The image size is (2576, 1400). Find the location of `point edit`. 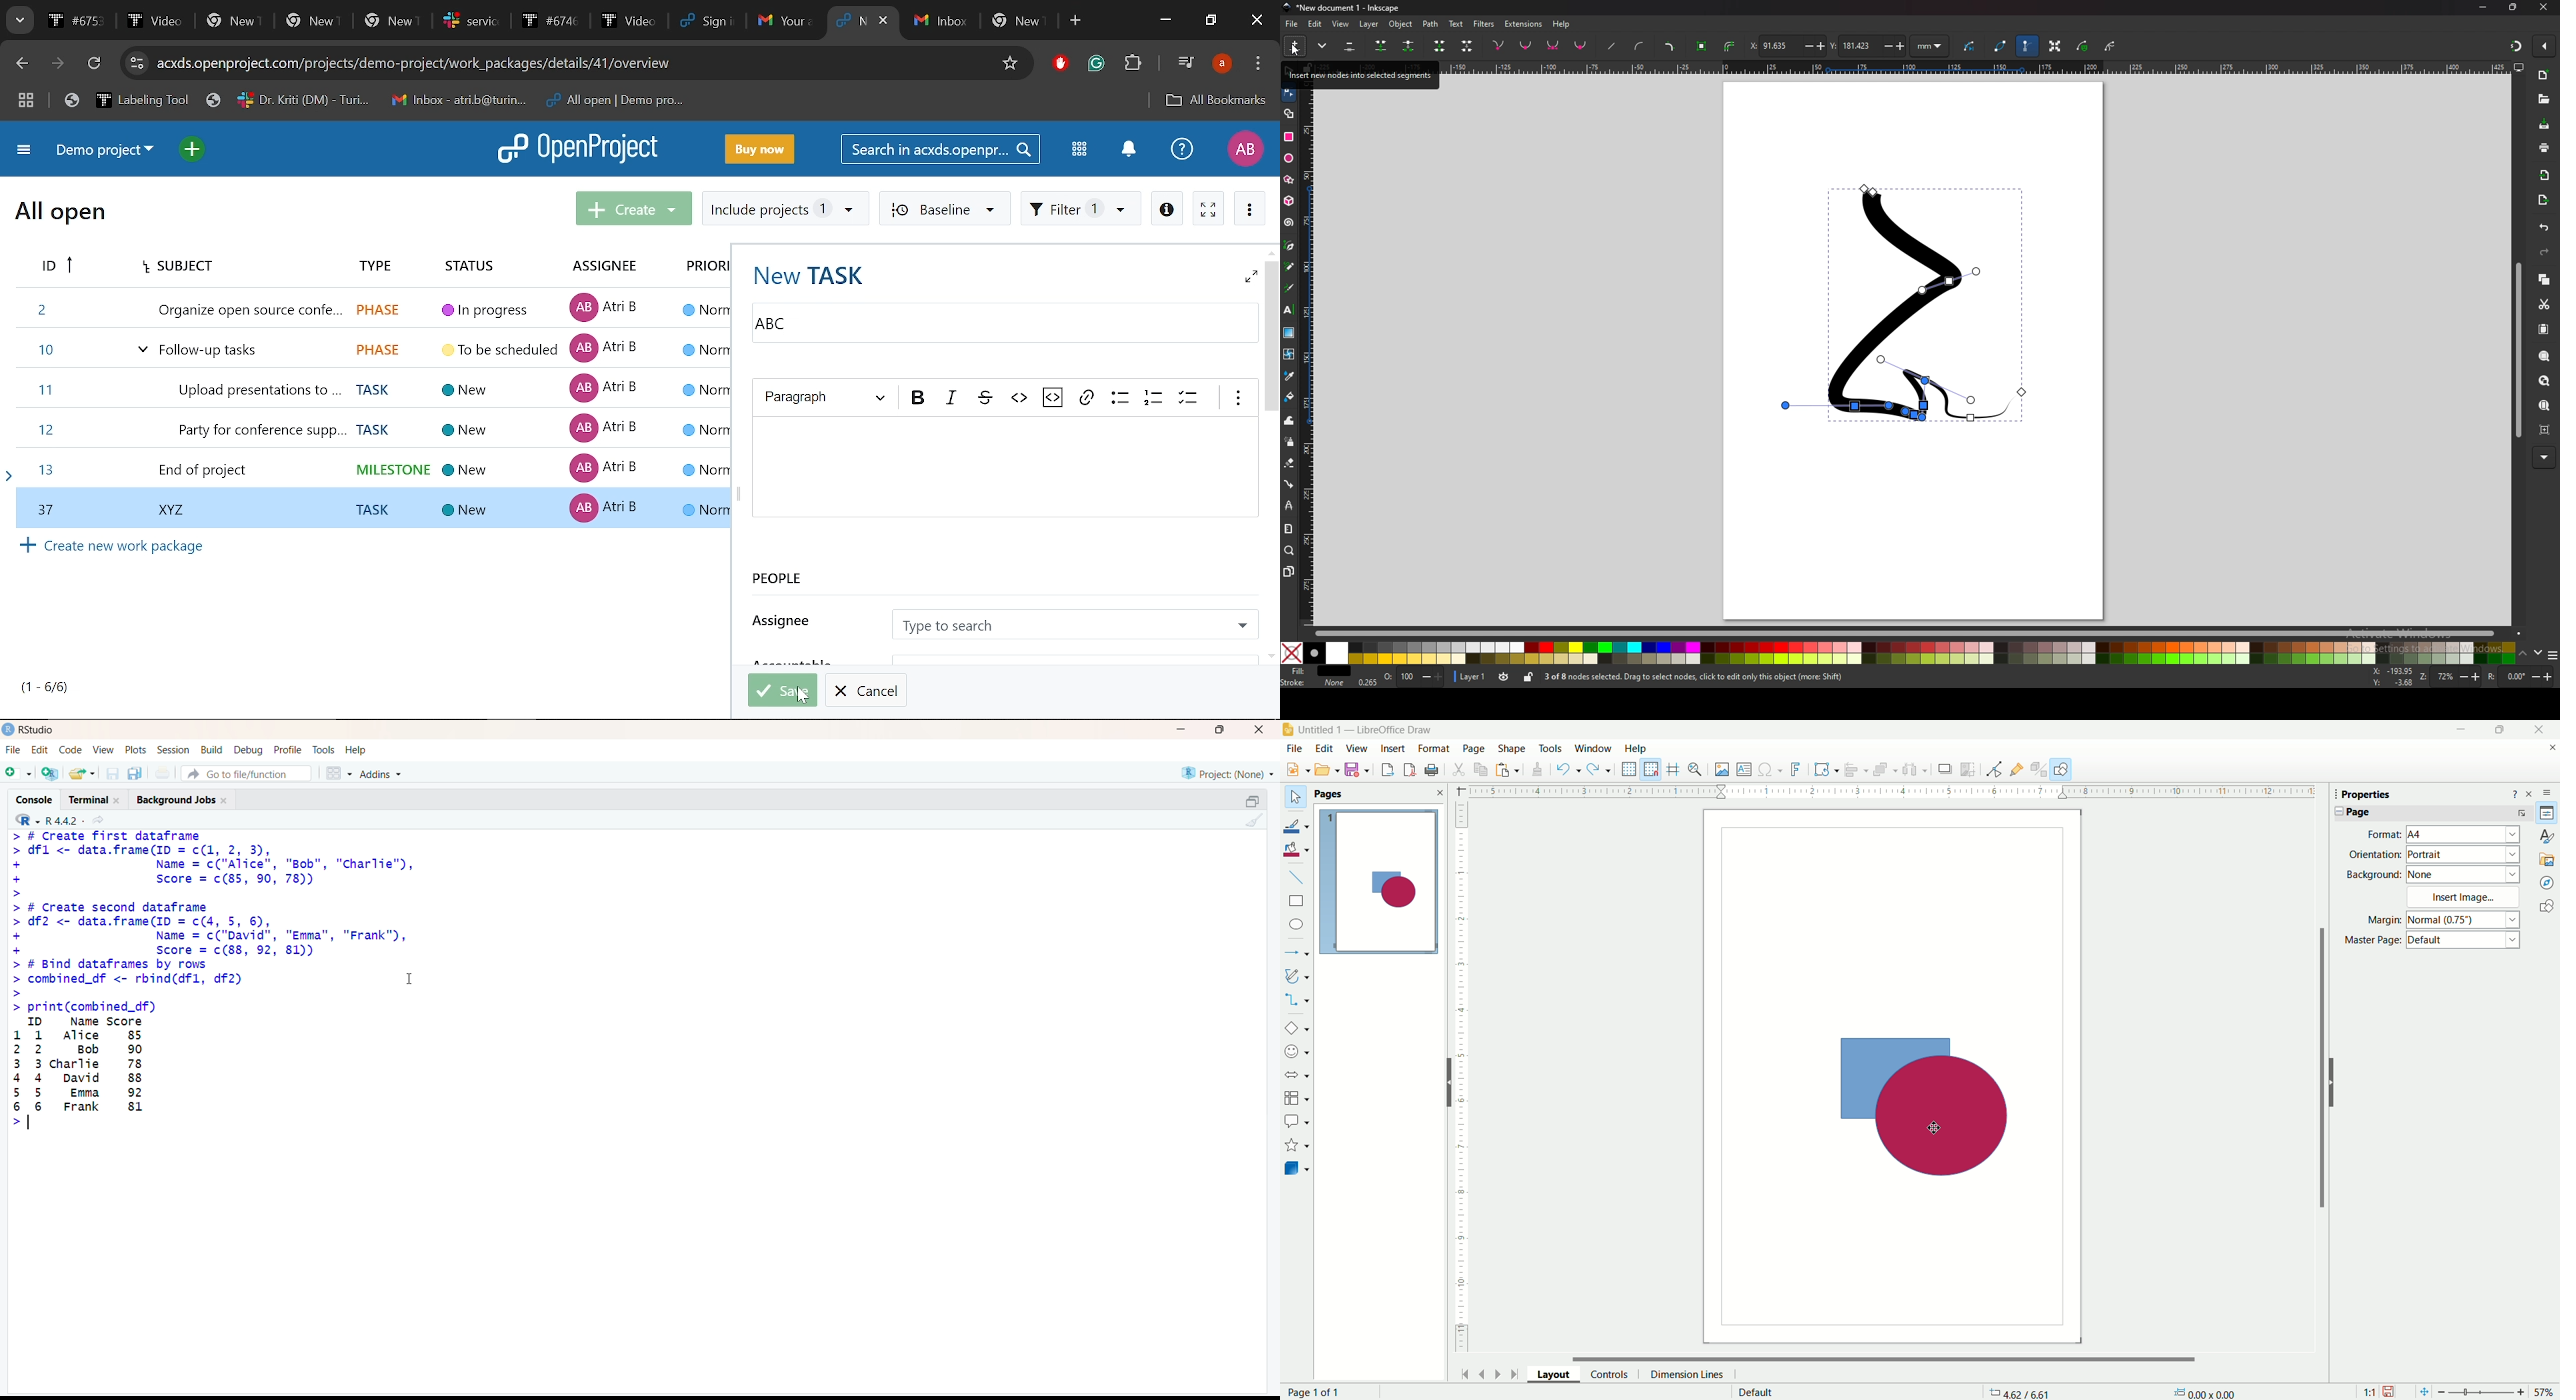

point edit is located at coordinates (1990, 769).